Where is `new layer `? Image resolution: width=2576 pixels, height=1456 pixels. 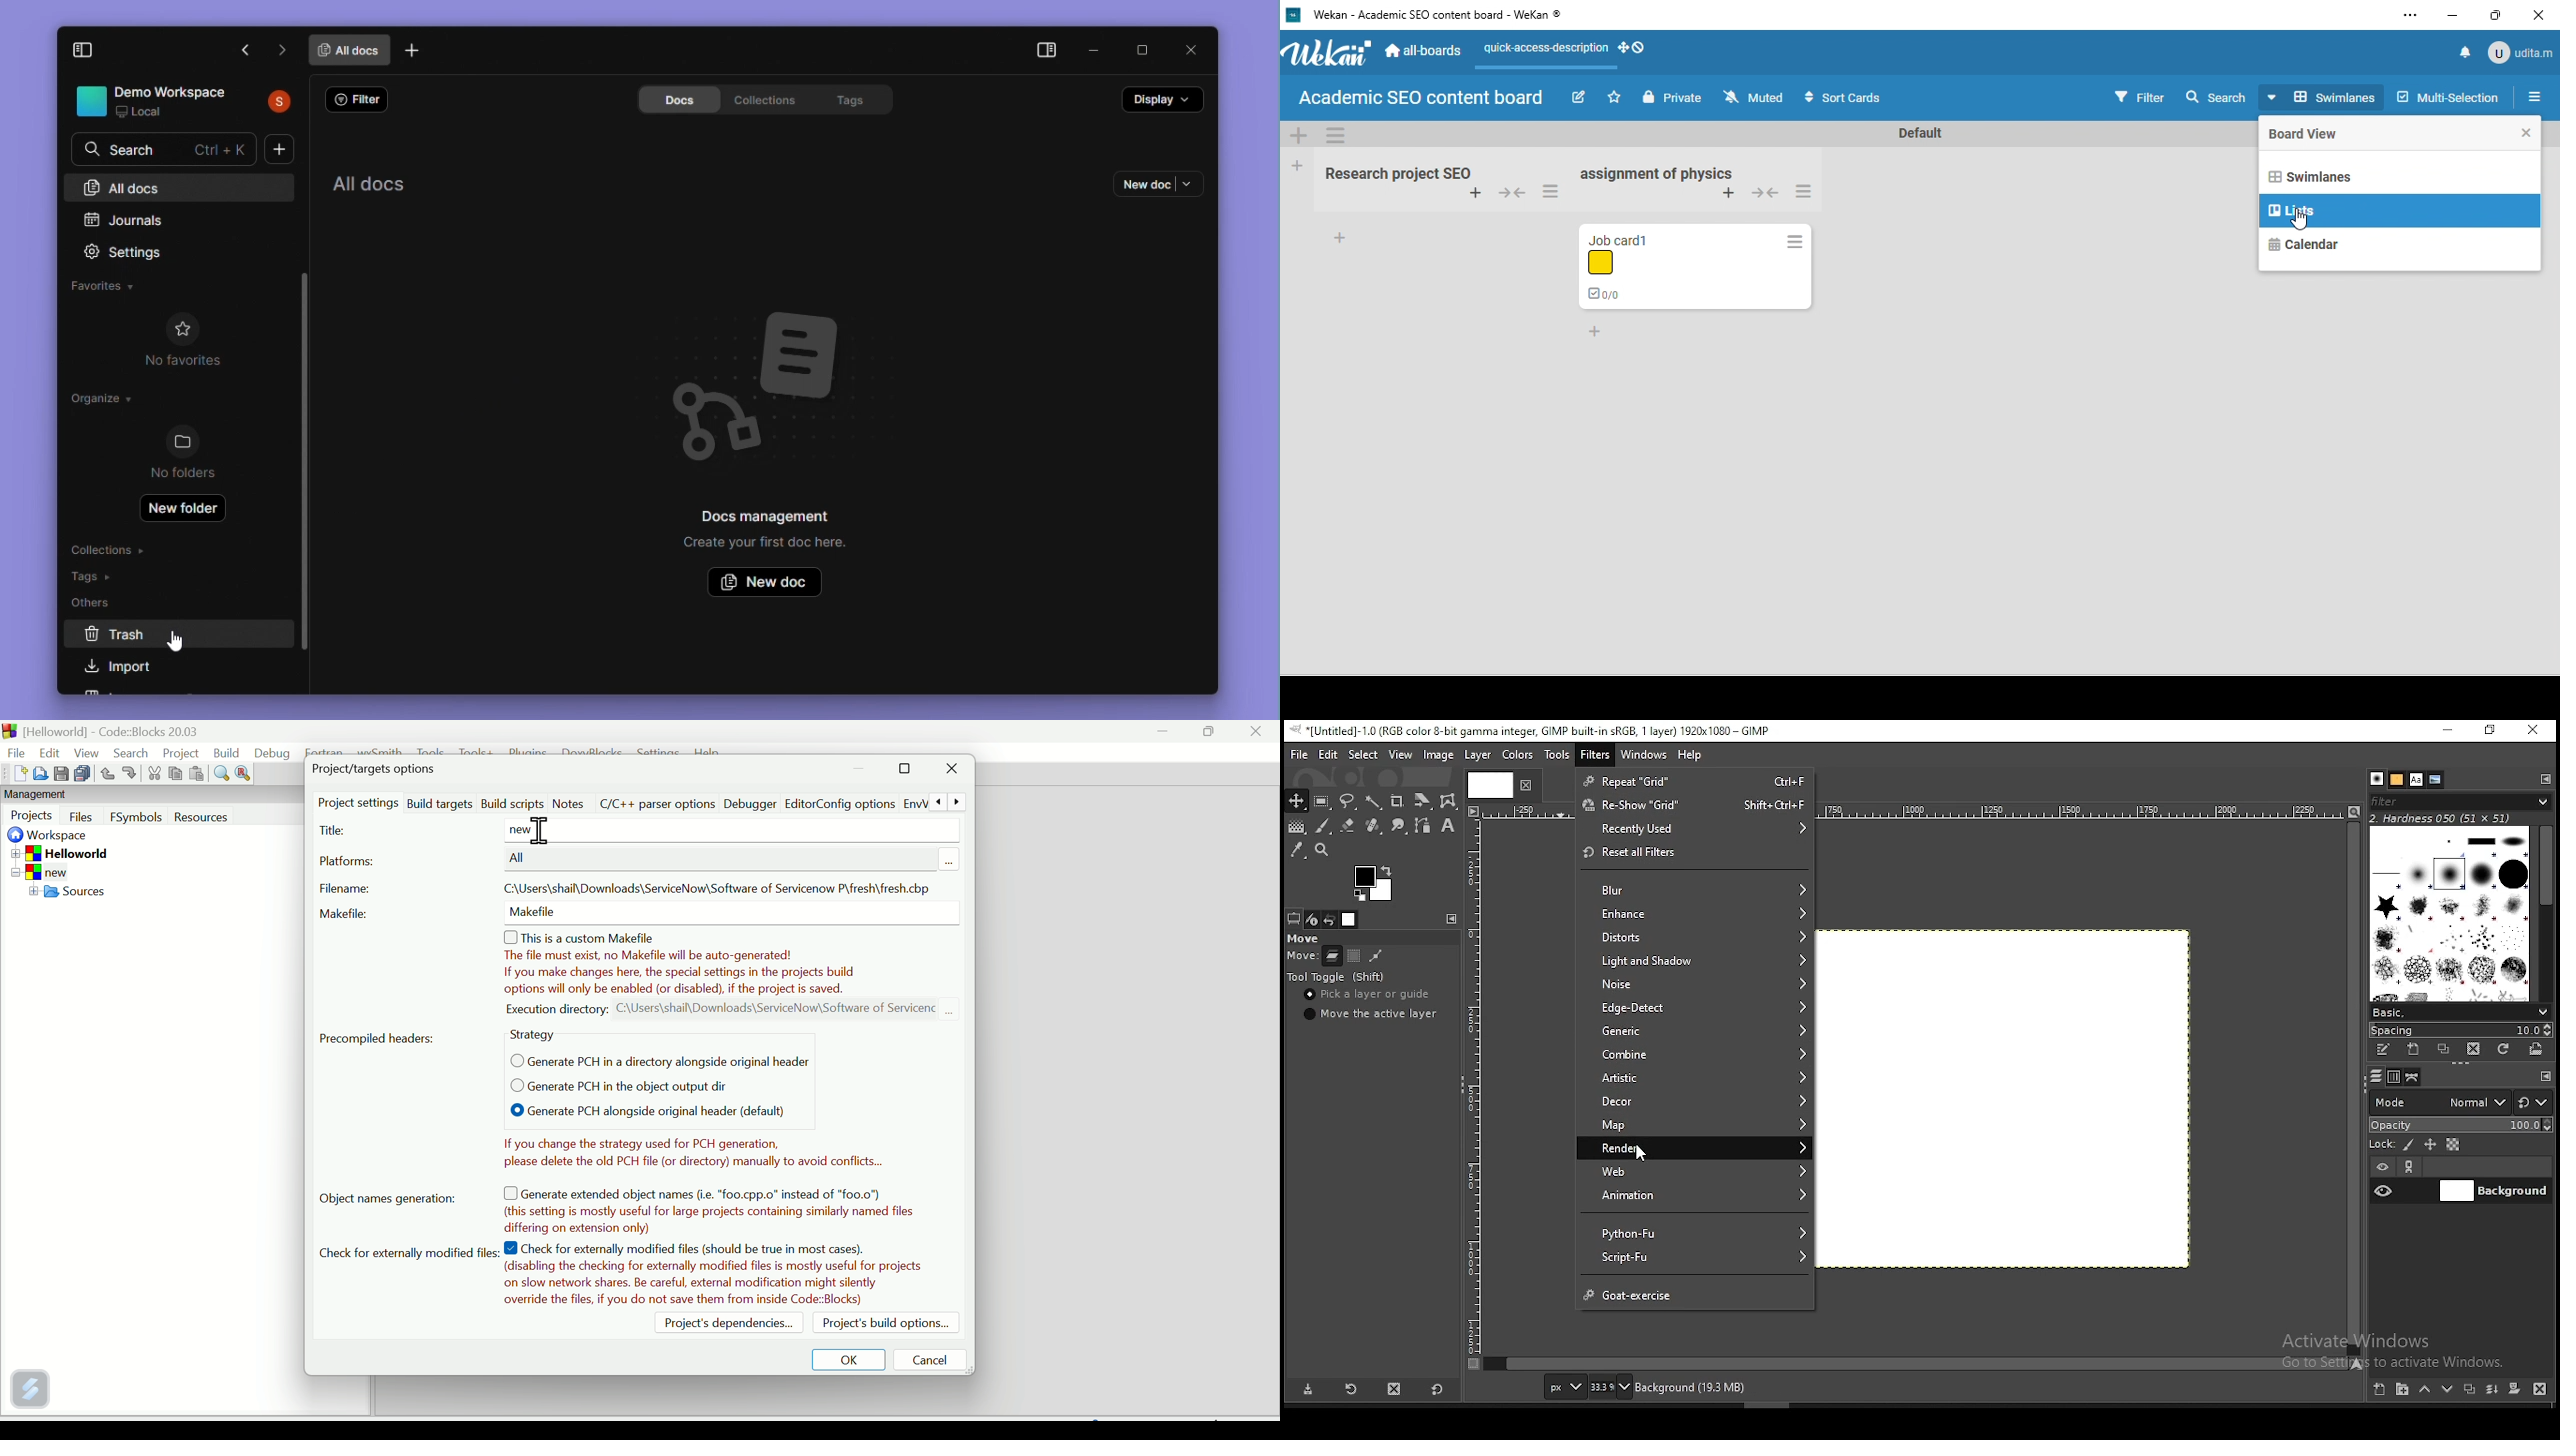 new layer  is located at coordinates (2381, 1390).